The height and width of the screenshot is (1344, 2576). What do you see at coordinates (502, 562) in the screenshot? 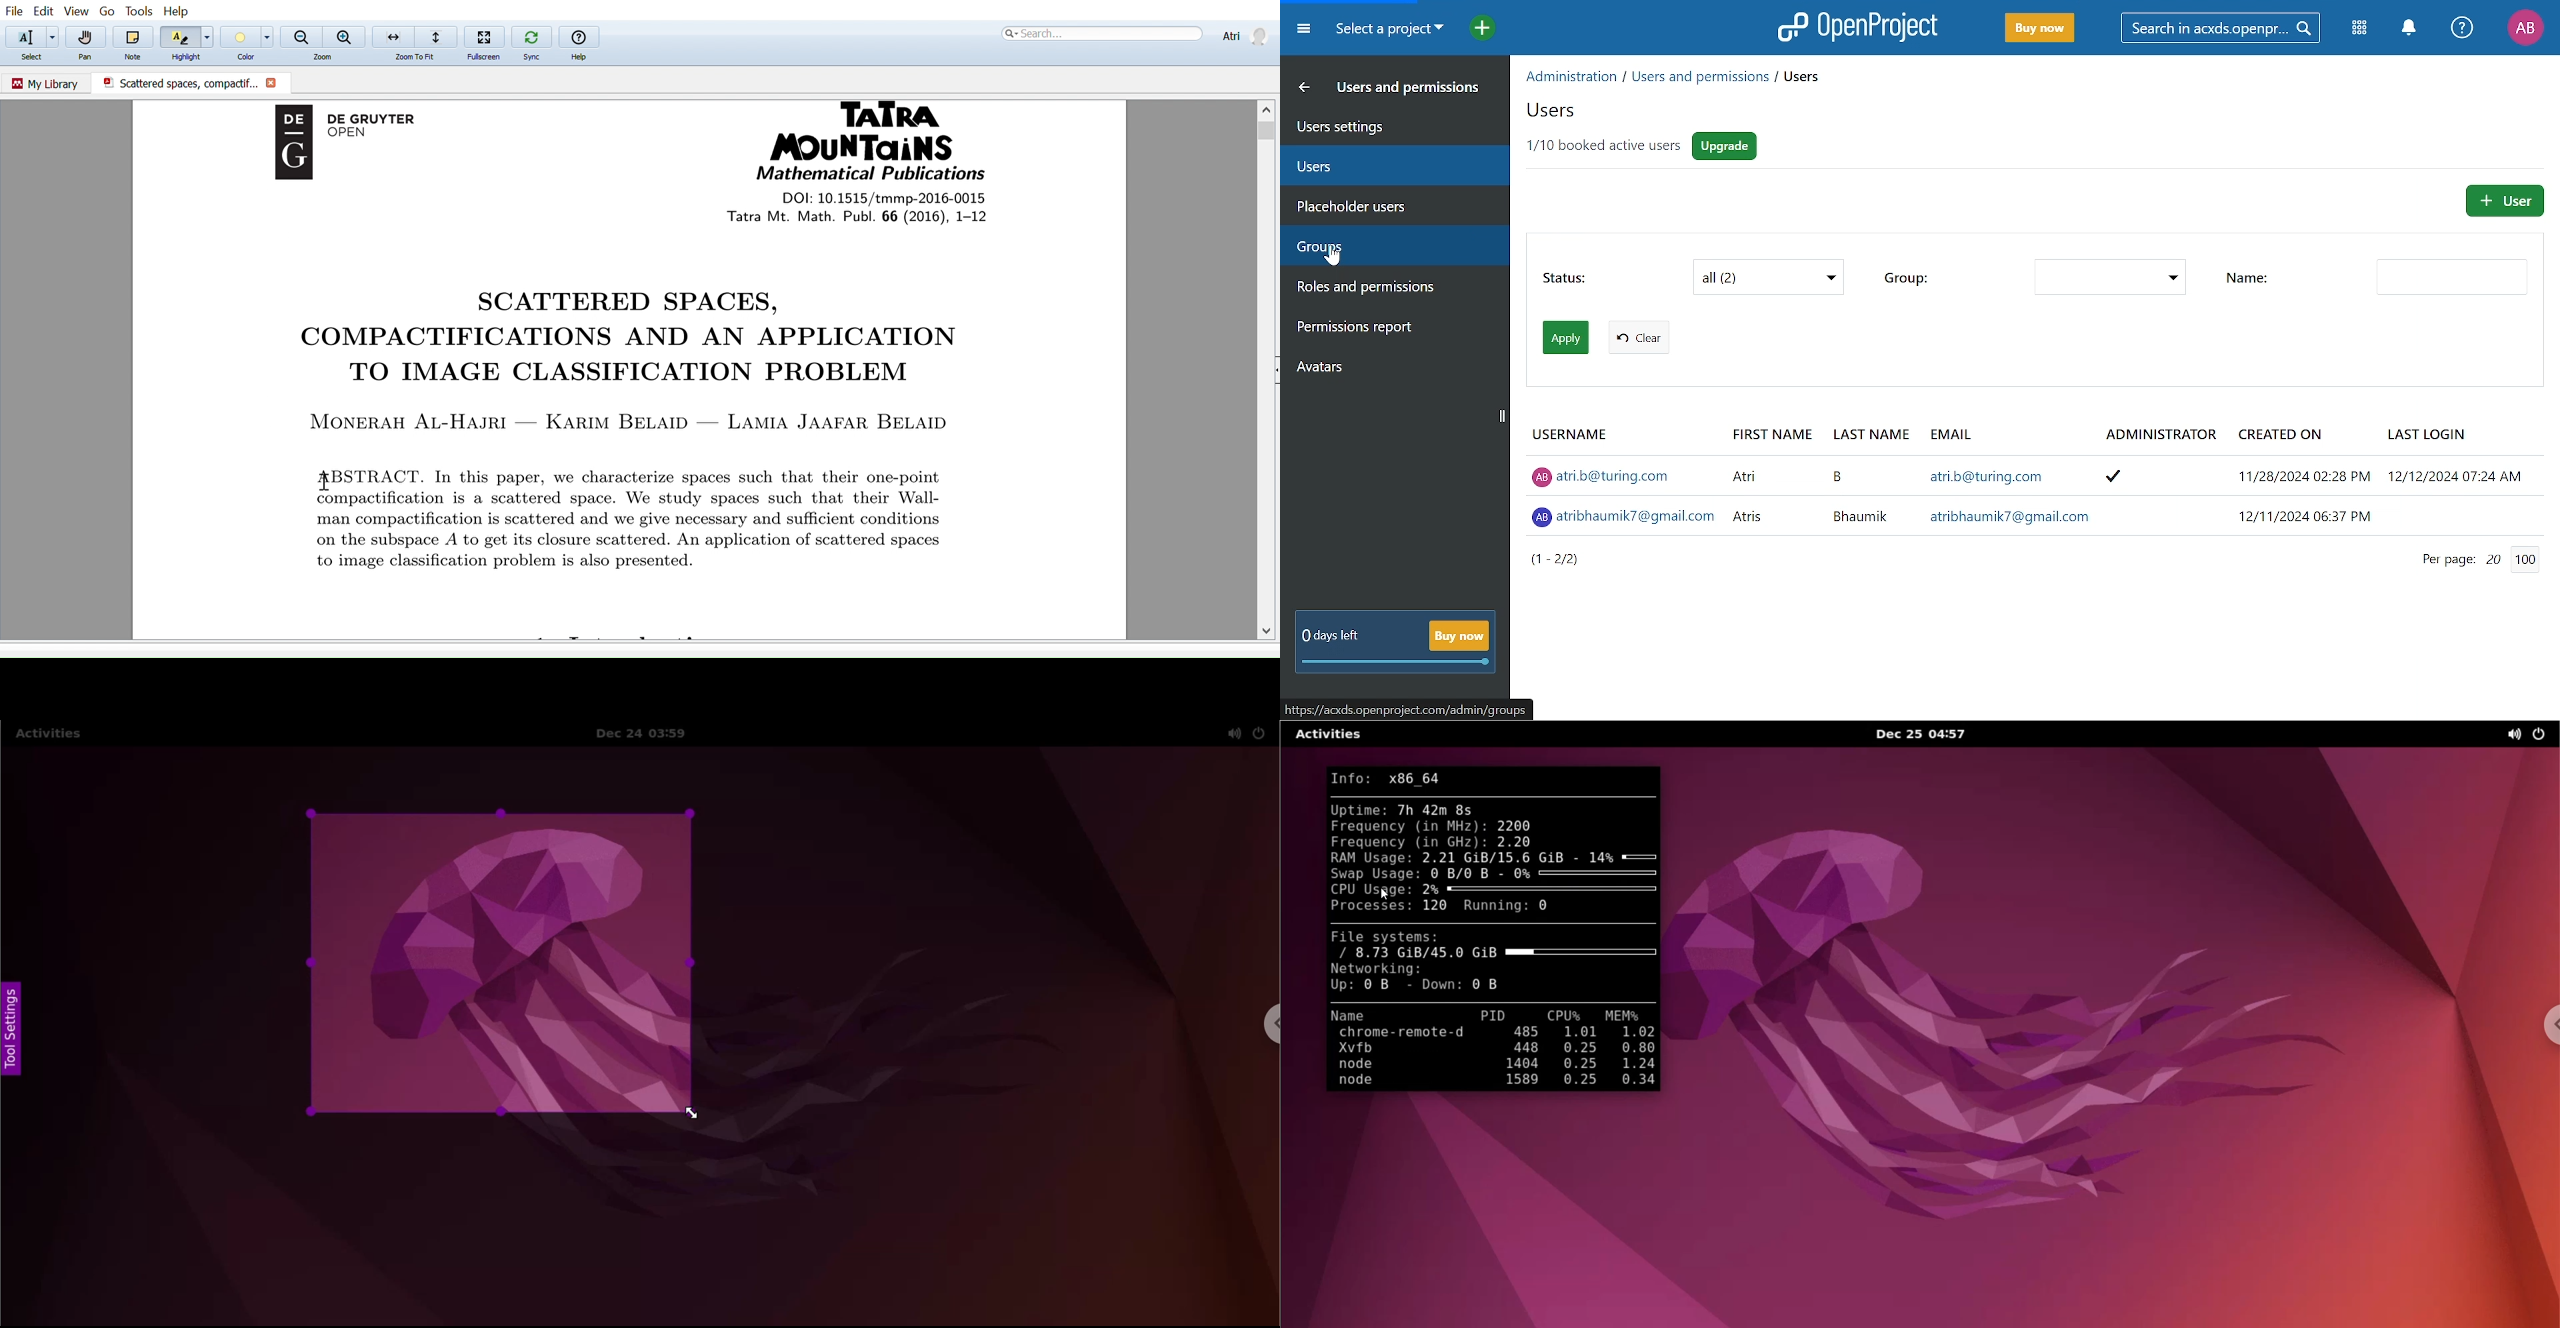
I see `to image classificaition problem is also presented` at bounding box center [502, 562].